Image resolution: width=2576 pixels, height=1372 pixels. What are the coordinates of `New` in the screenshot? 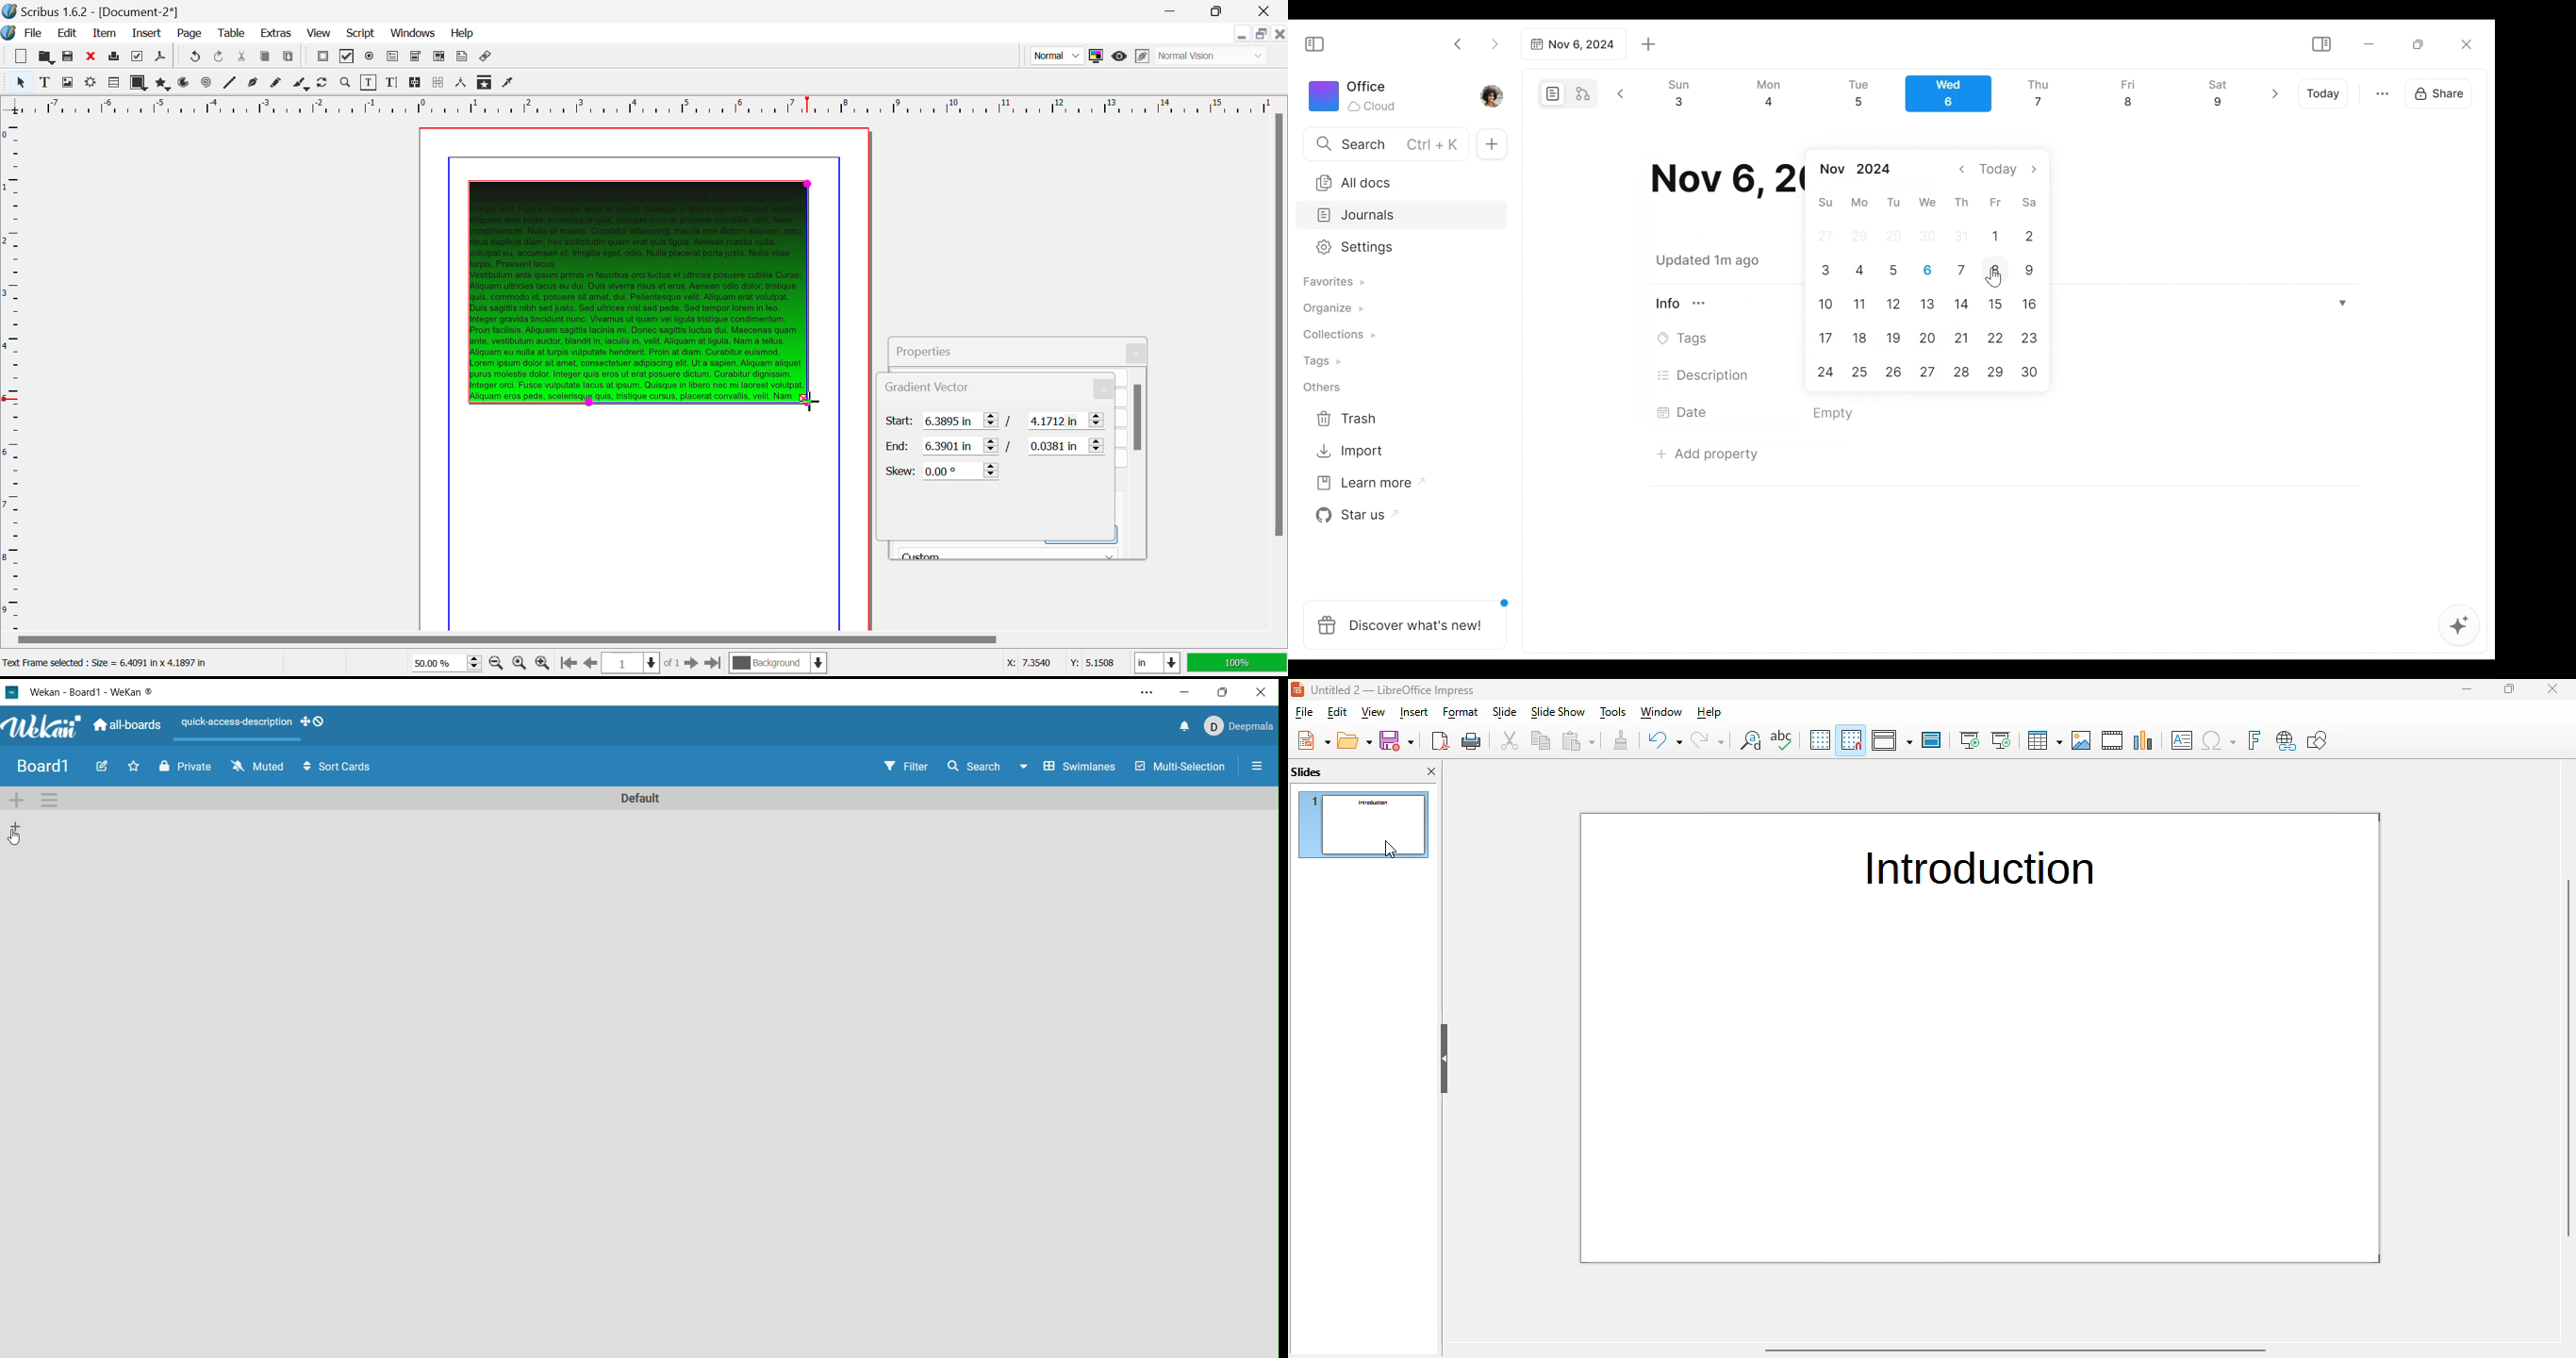 It's located at (21, 56).